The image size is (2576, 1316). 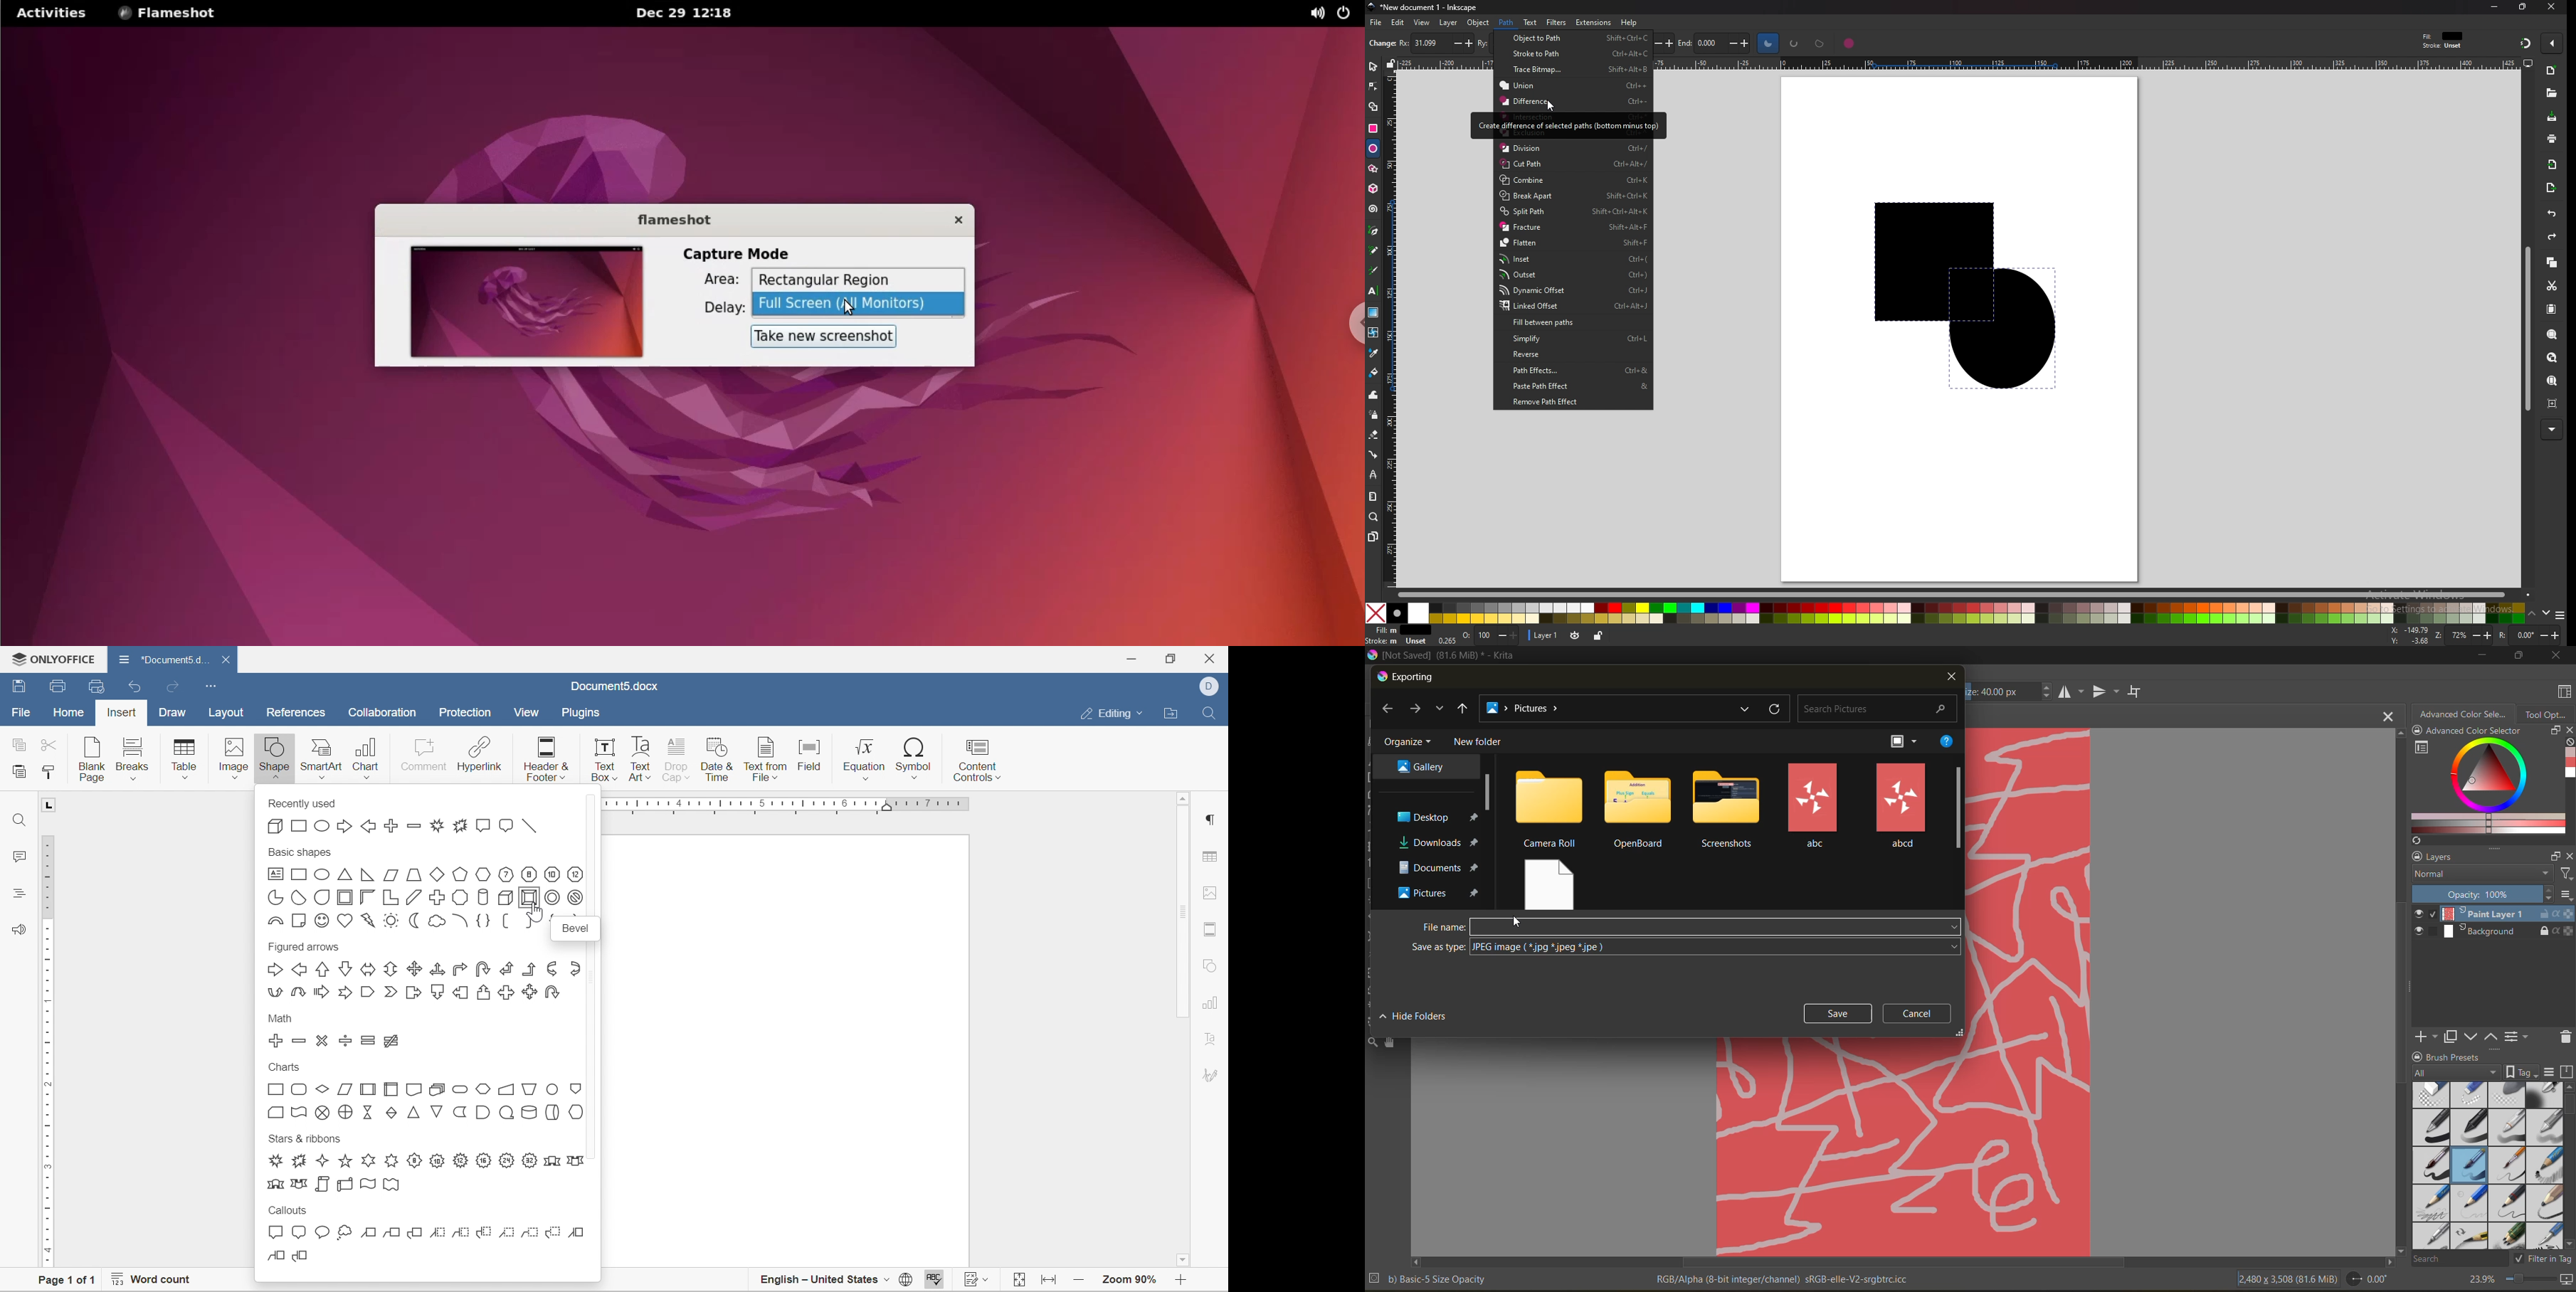 What do you see at coordinates (1350, 14) in the screenshot?
I see `power options` at bounding box center [1350, 14].